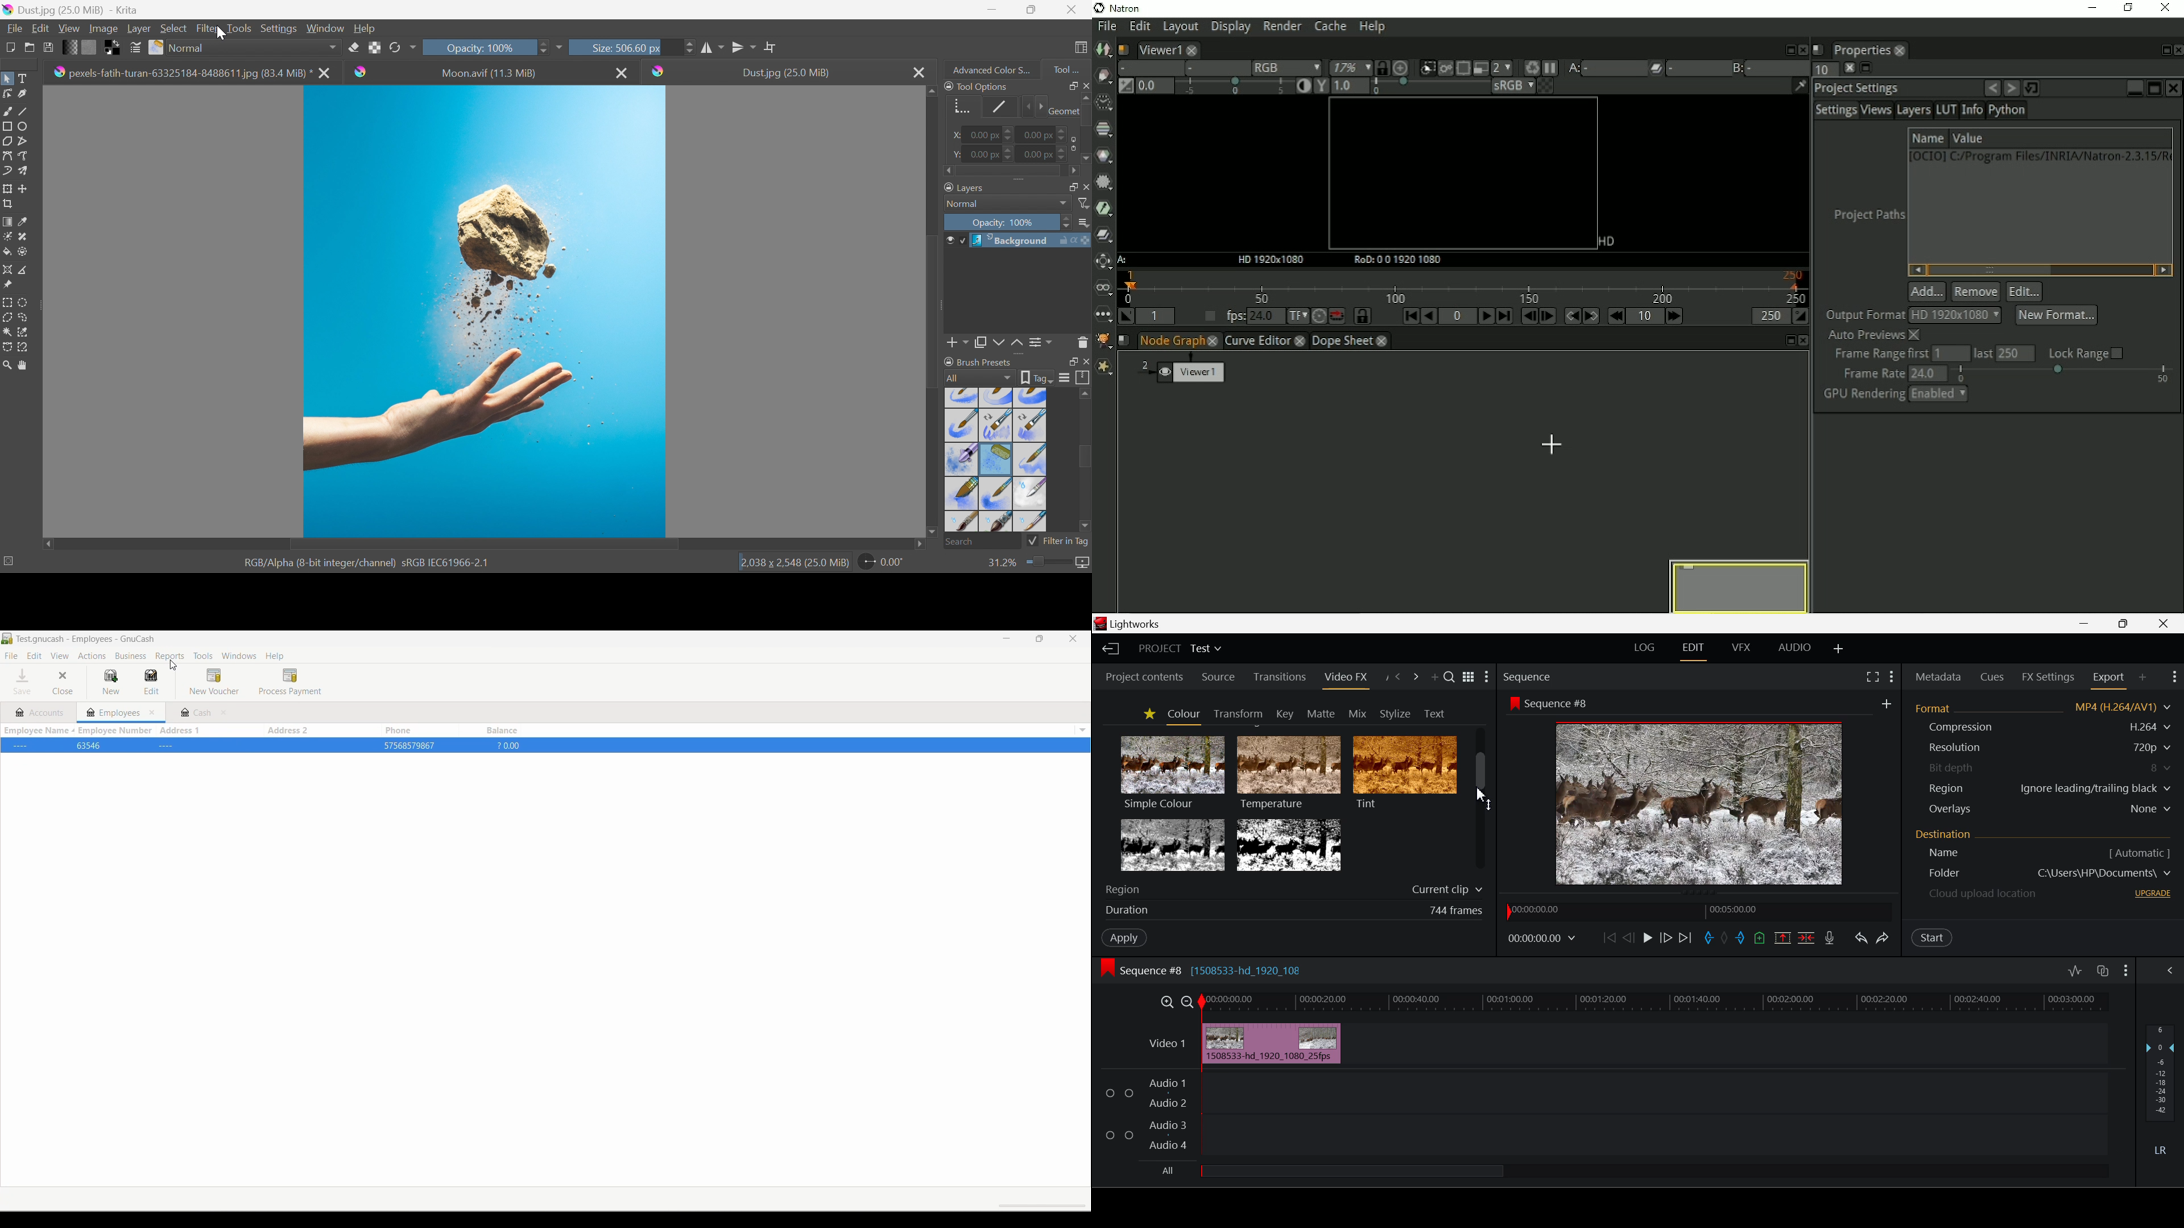 Image resolution: width=2184 pixels, height=1232 pixels. What do you see at coordinates (2153, 893) in the screenshot?
I see `UPGRADE` at bounding box center [2153, 893].